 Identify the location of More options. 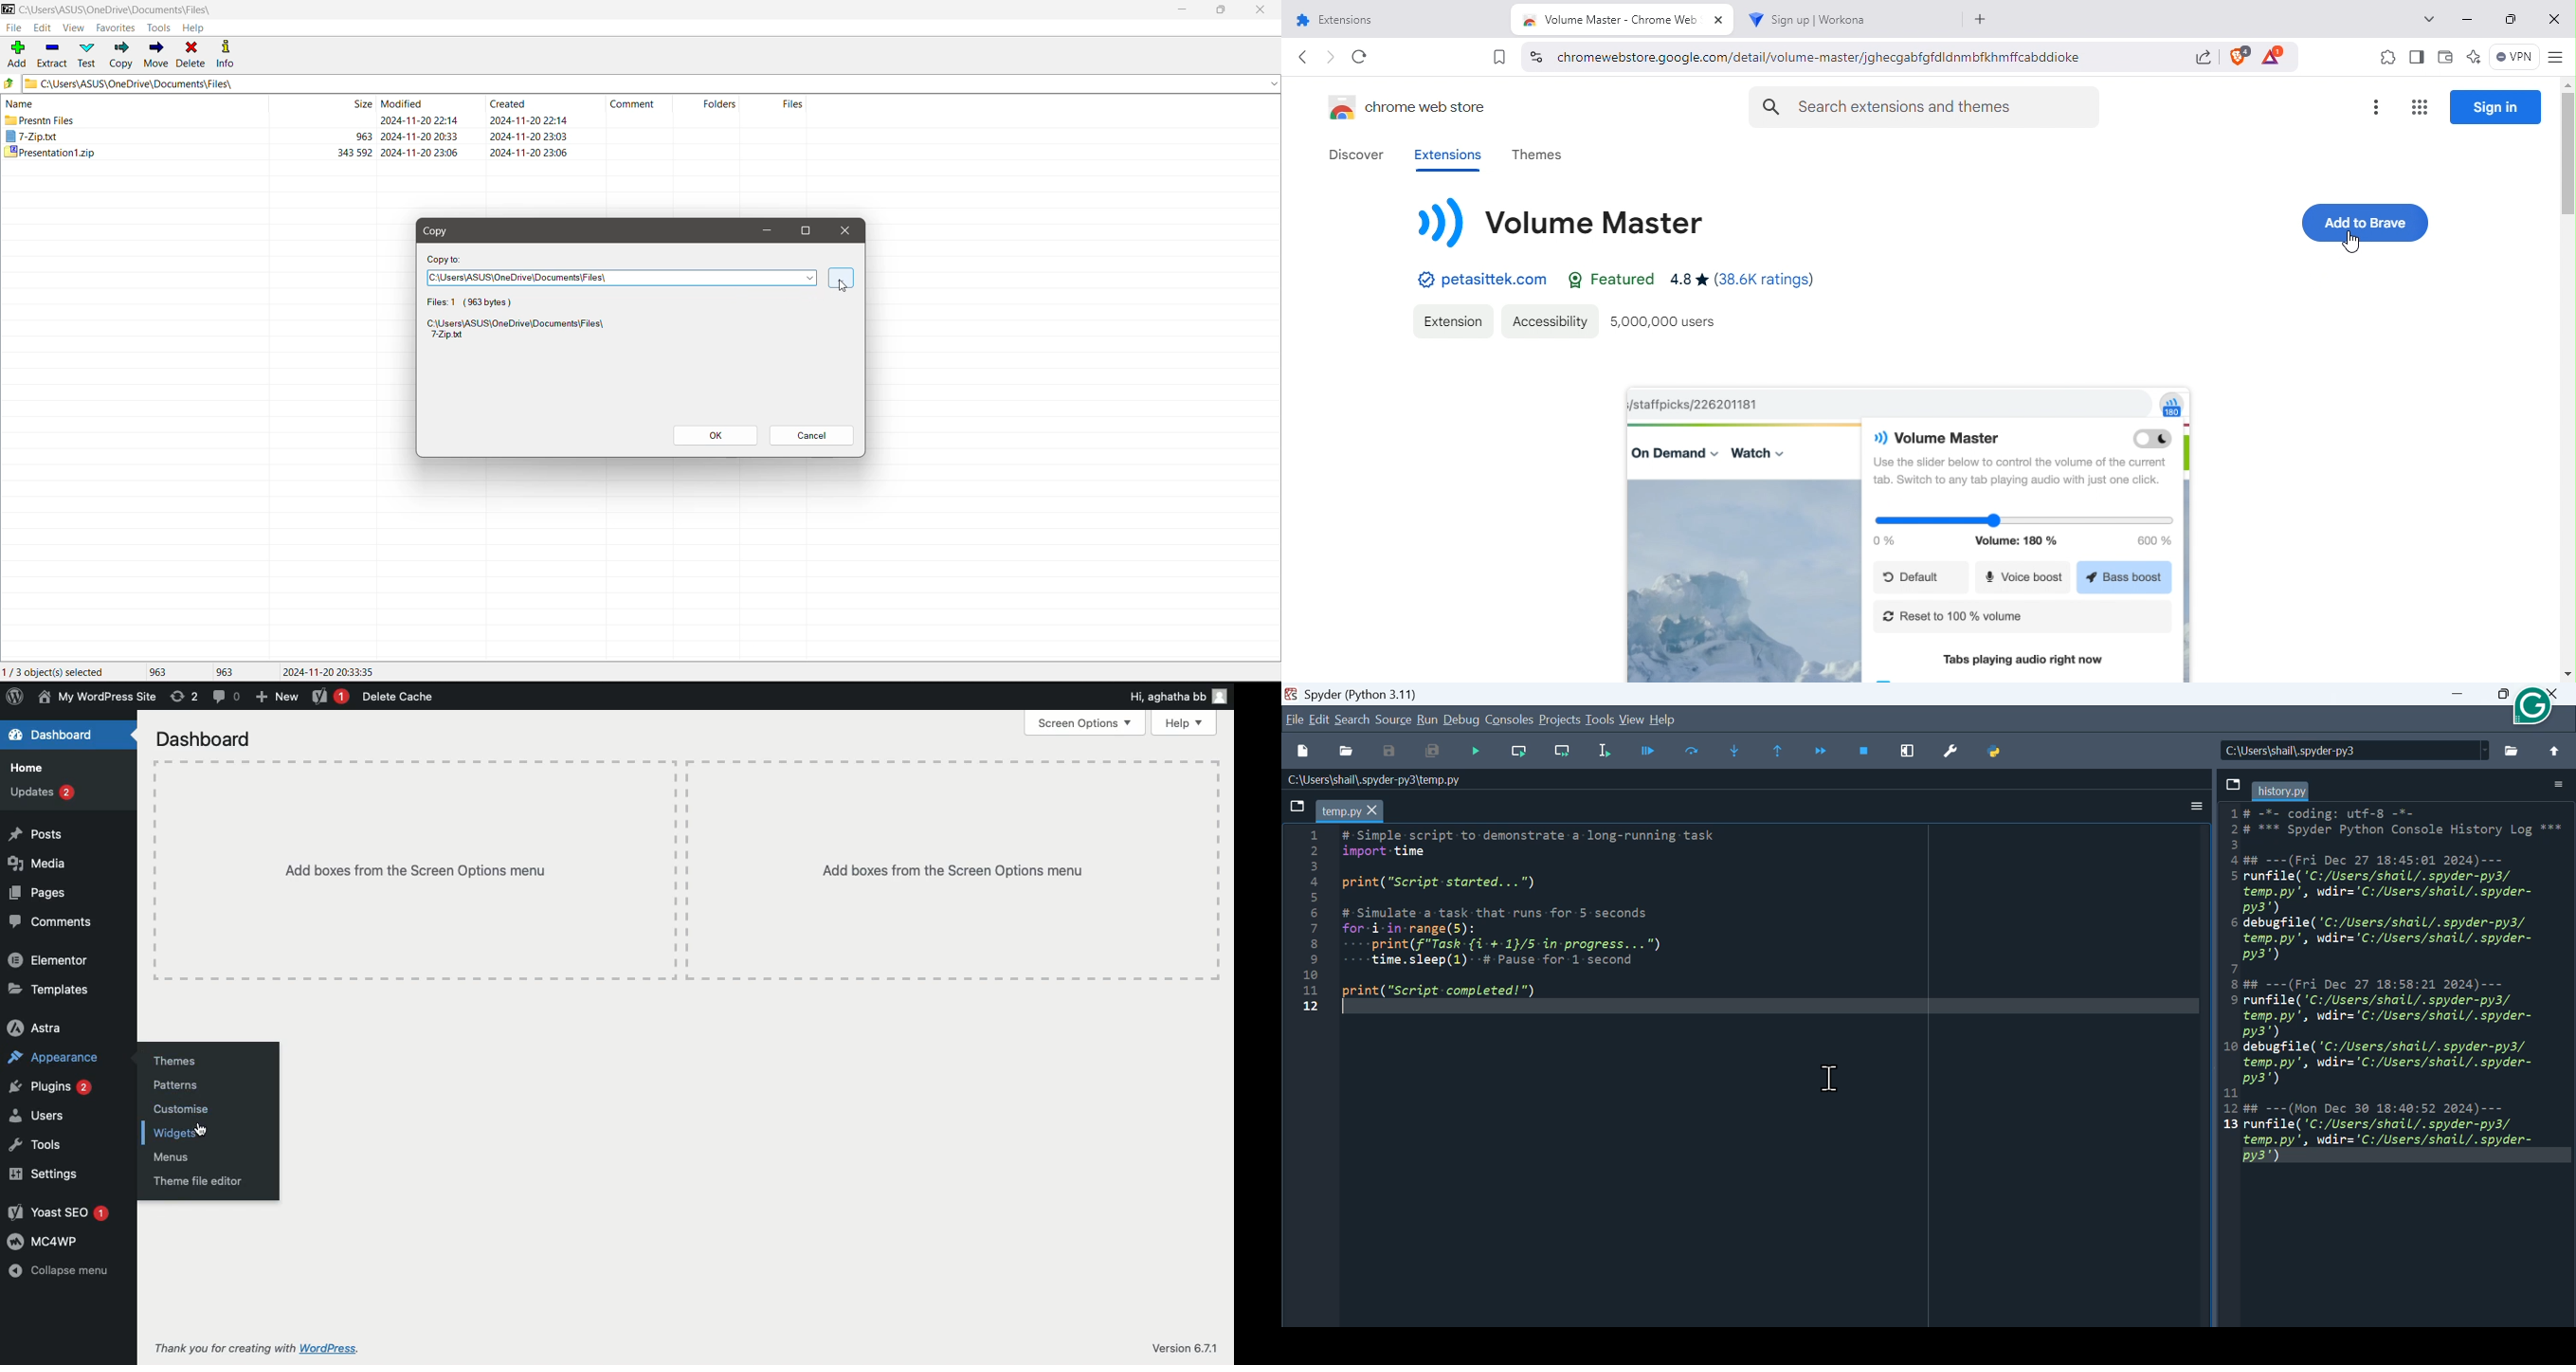
(2375, 105).